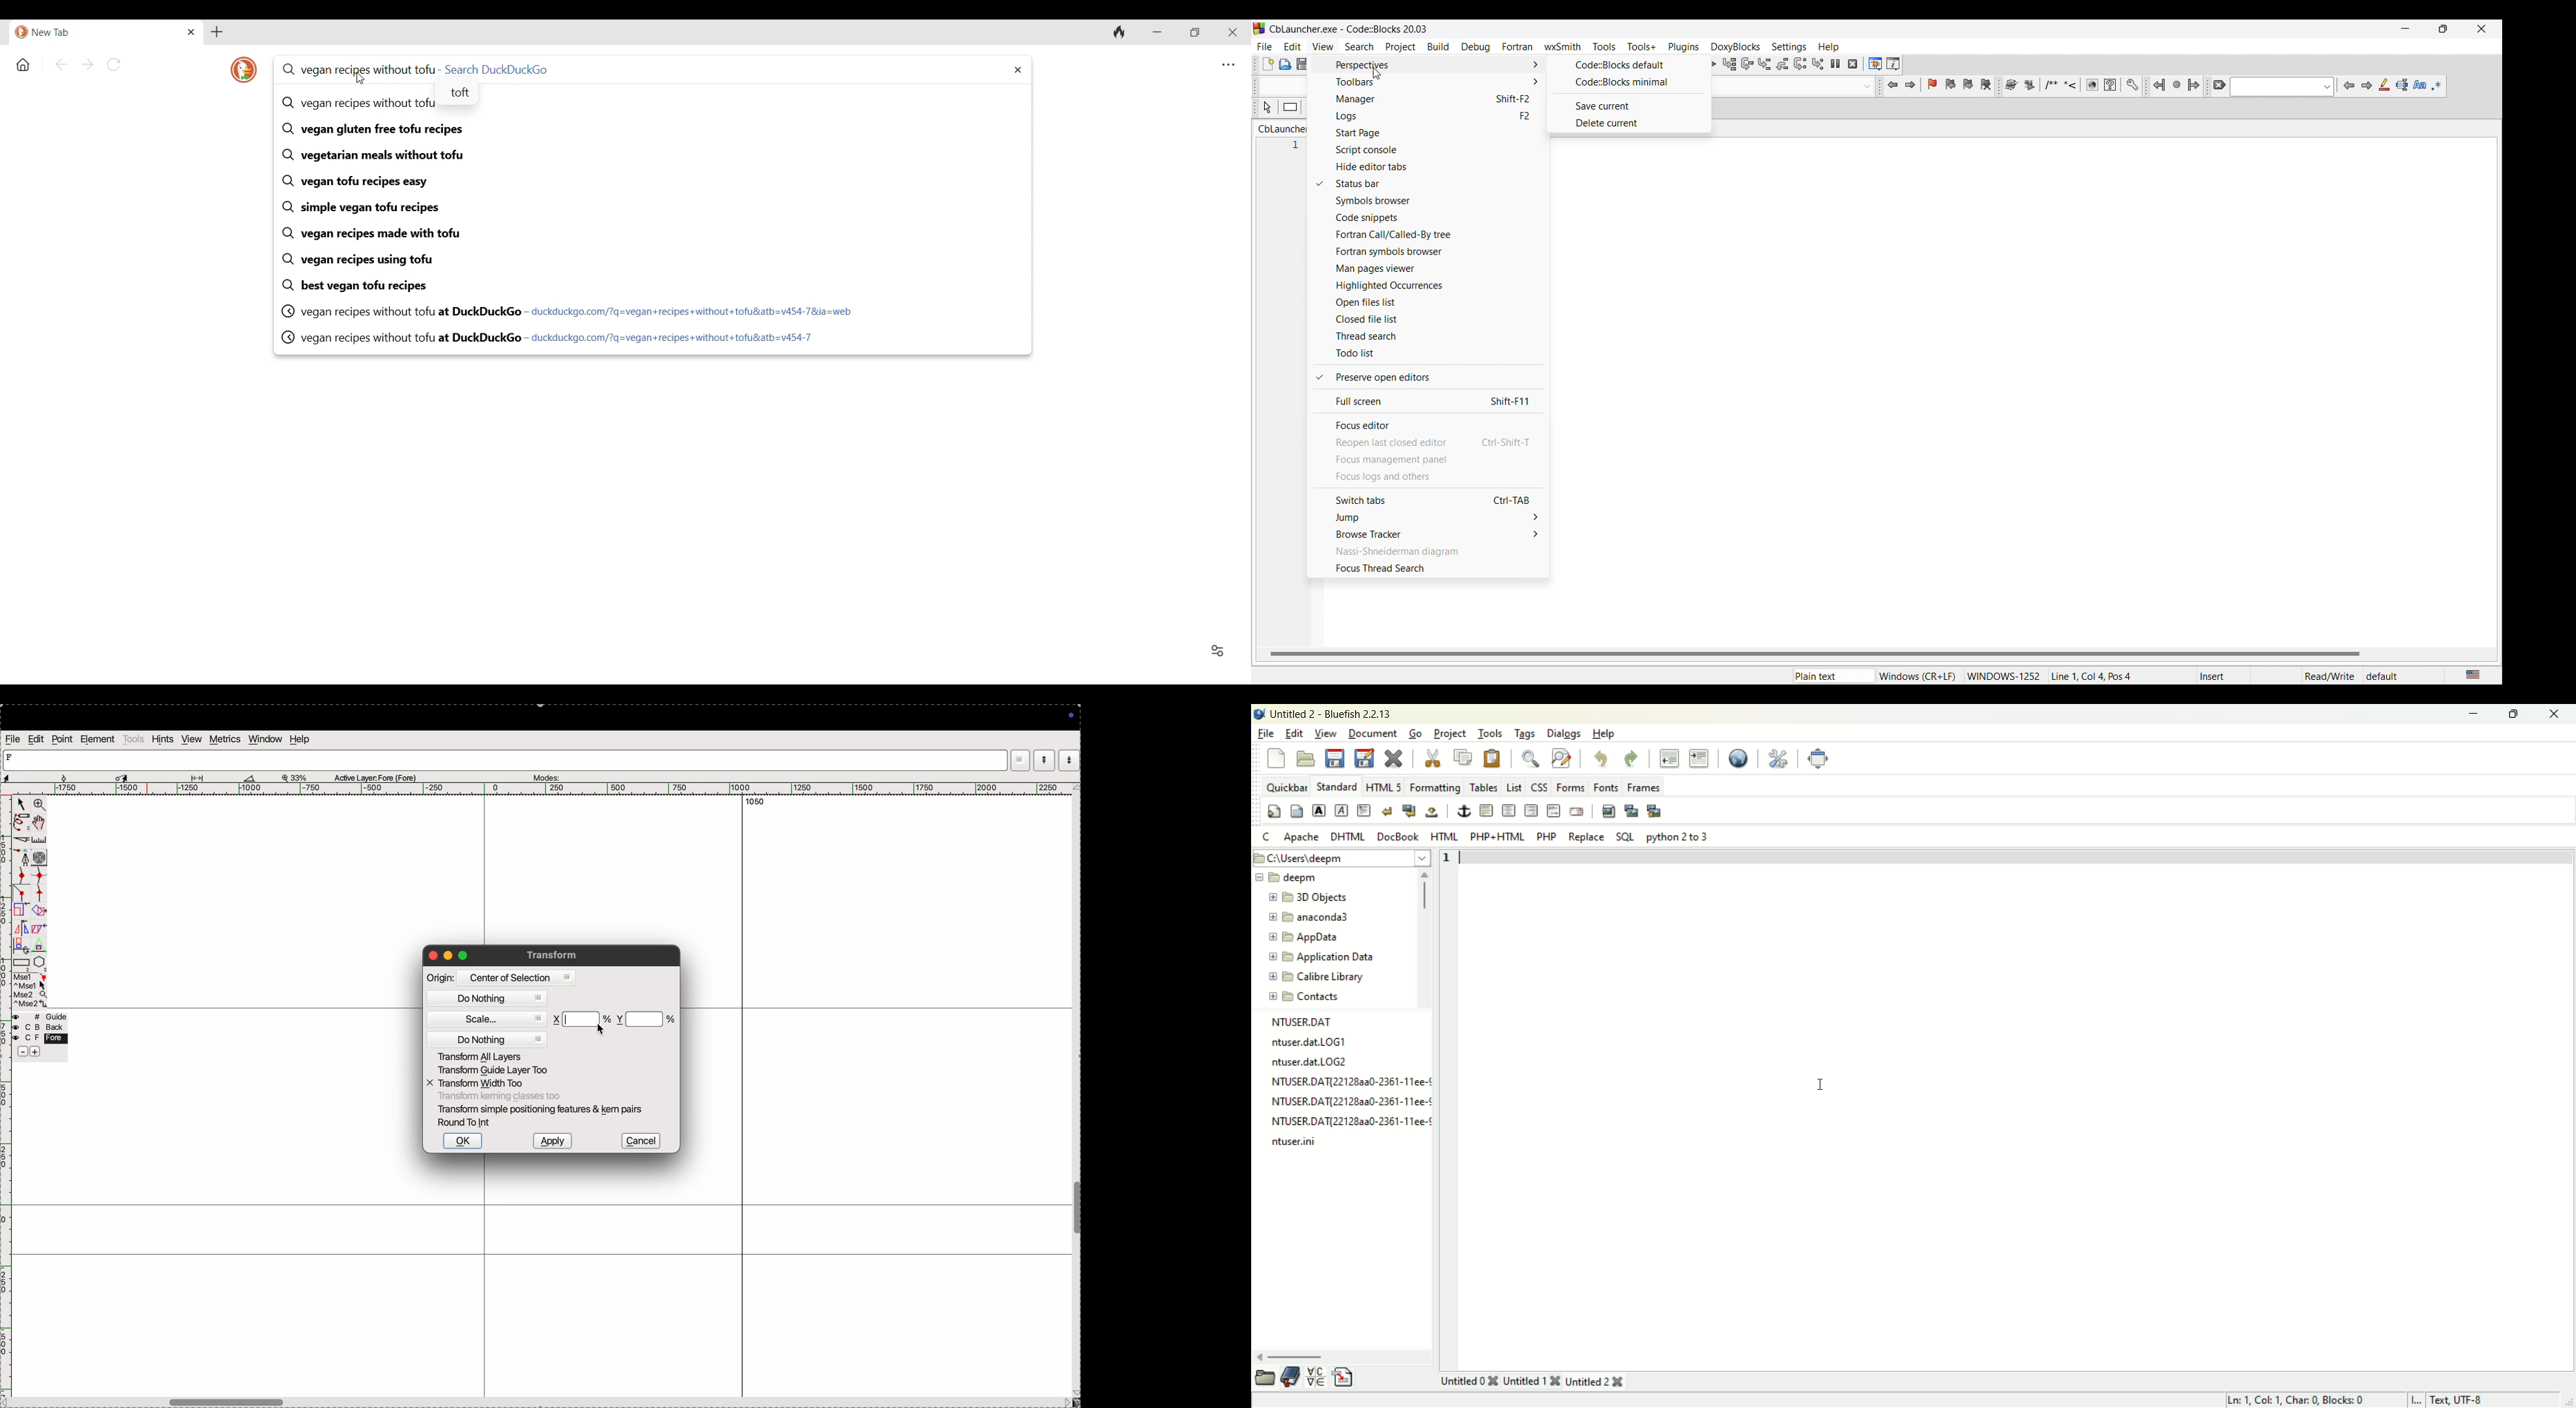 Image resolution: width=2576 pixels, height=1428 pixels. I want to click on vegan recipes using tofu, so click(652, 260).